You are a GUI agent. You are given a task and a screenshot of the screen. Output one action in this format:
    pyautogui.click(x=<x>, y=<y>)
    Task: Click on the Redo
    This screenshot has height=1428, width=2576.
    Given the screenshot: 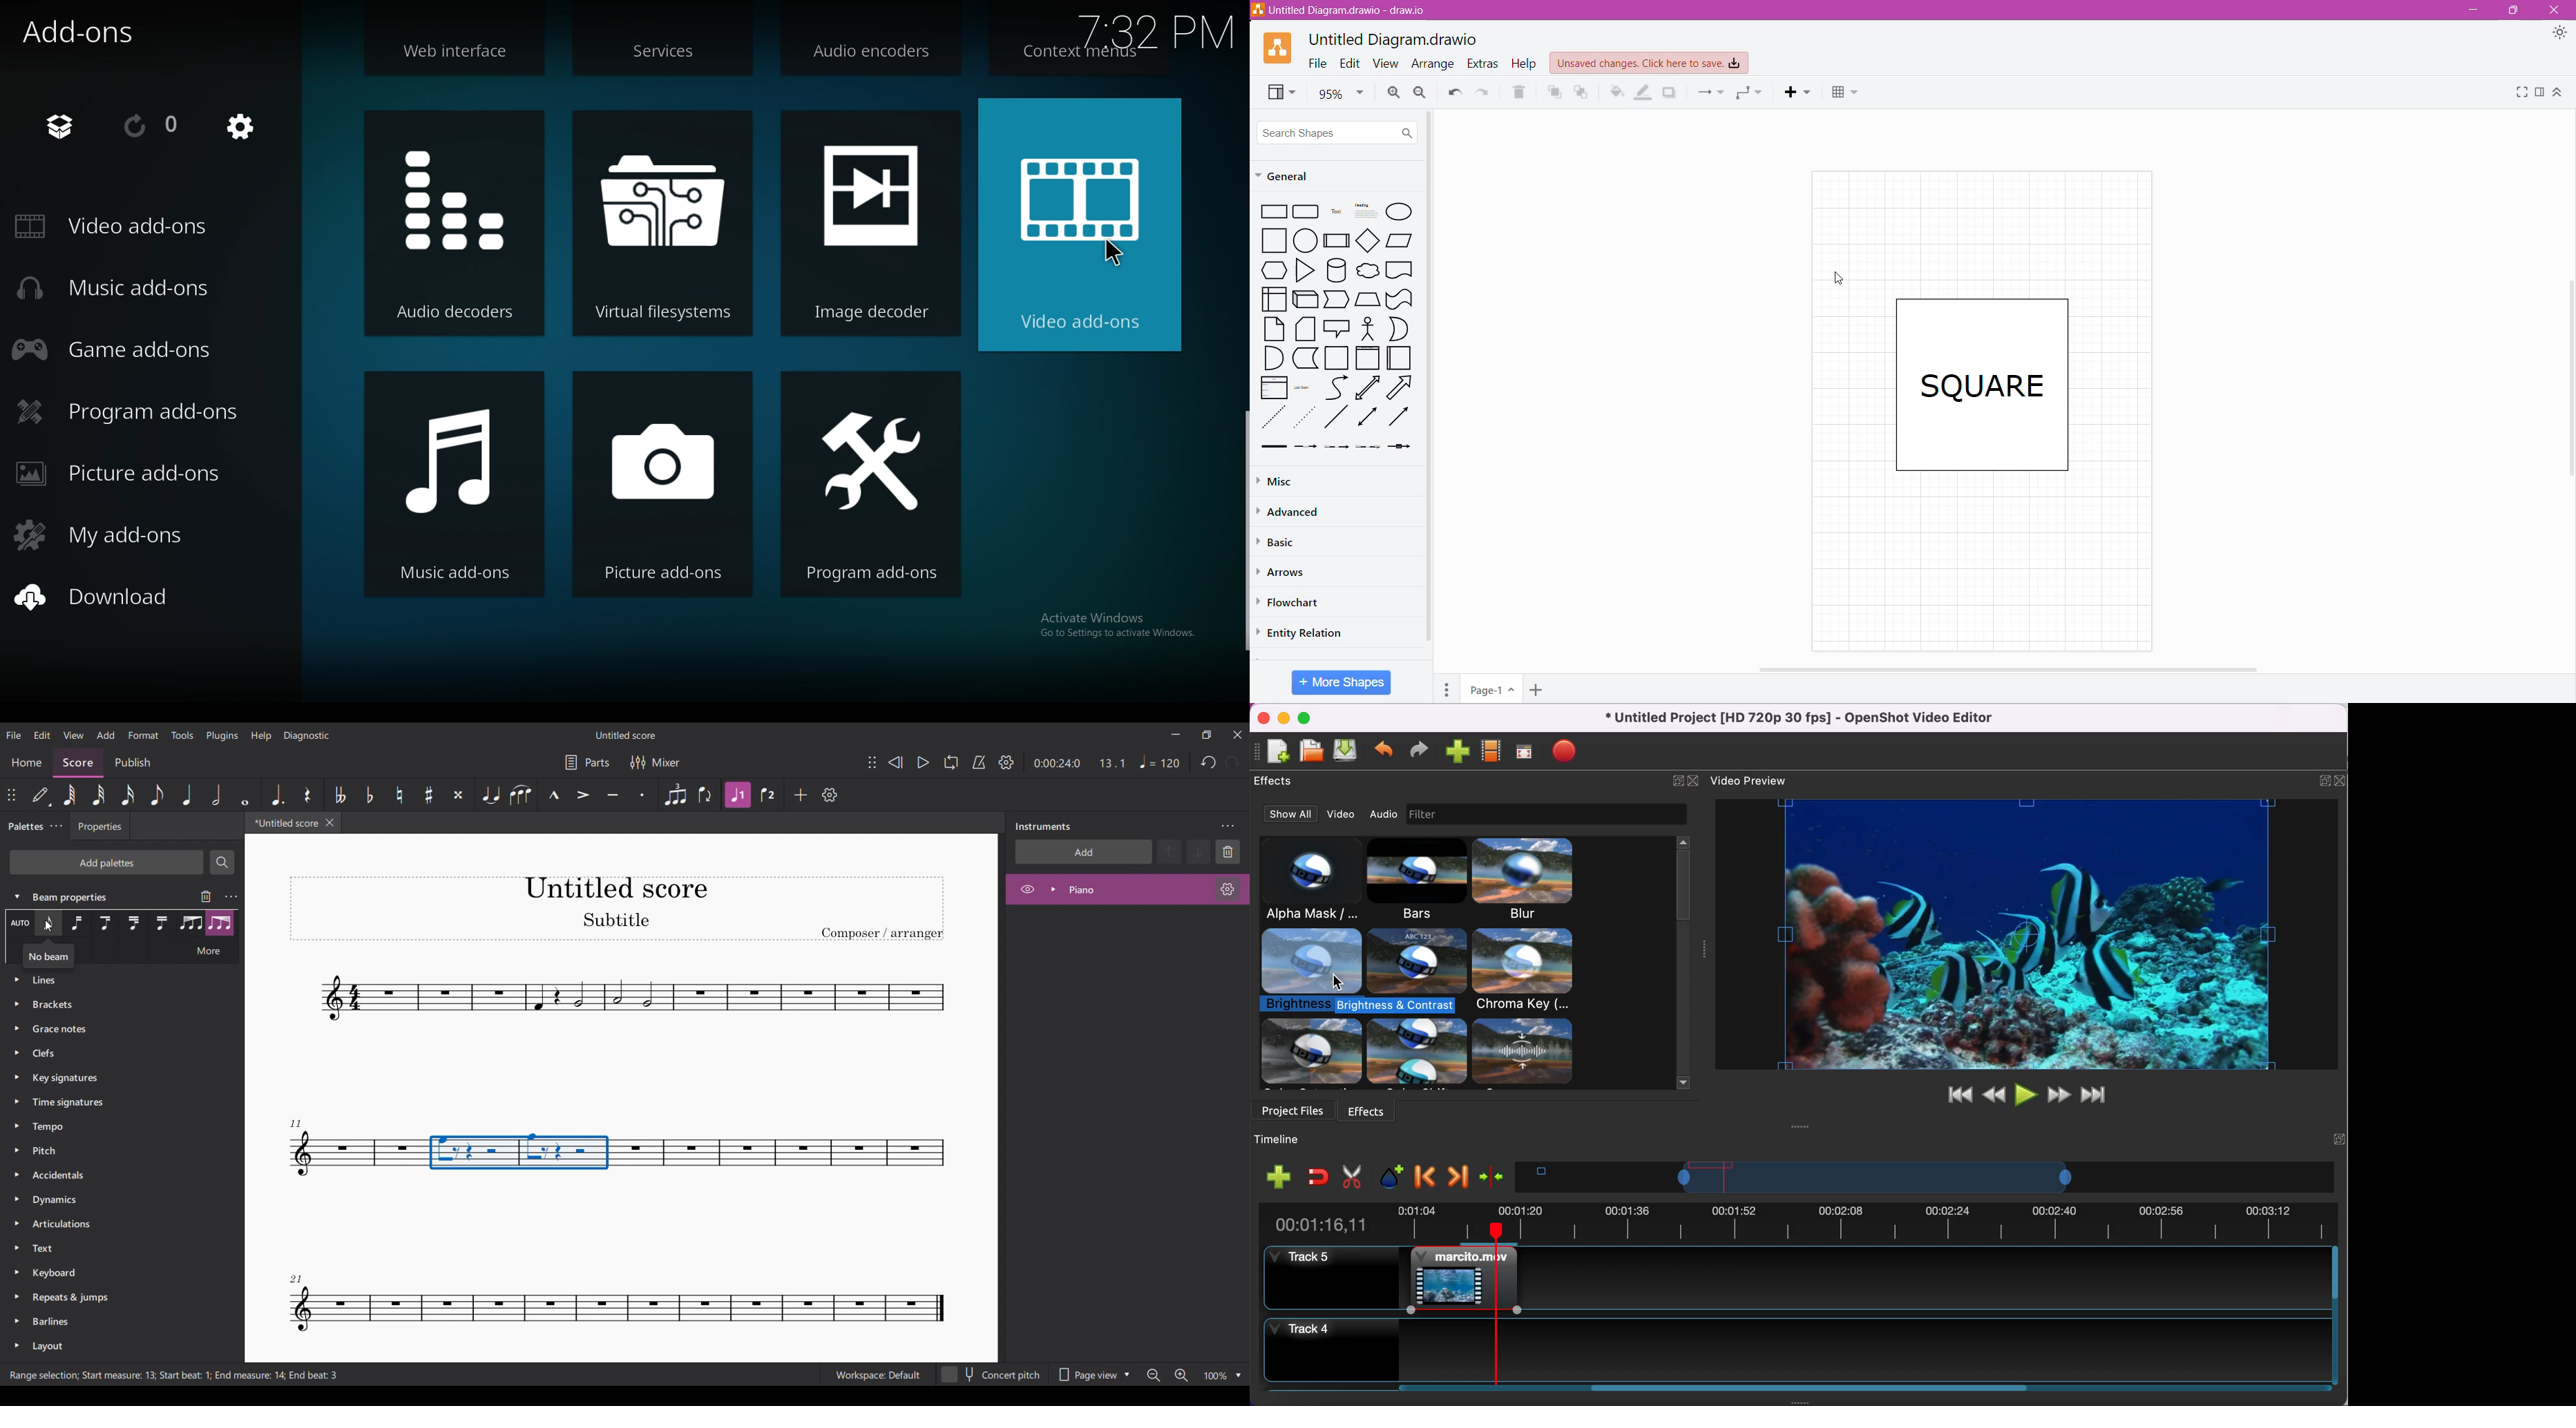 What is the action you would take?
    pyautogui.click(x=1483, y=93)
    